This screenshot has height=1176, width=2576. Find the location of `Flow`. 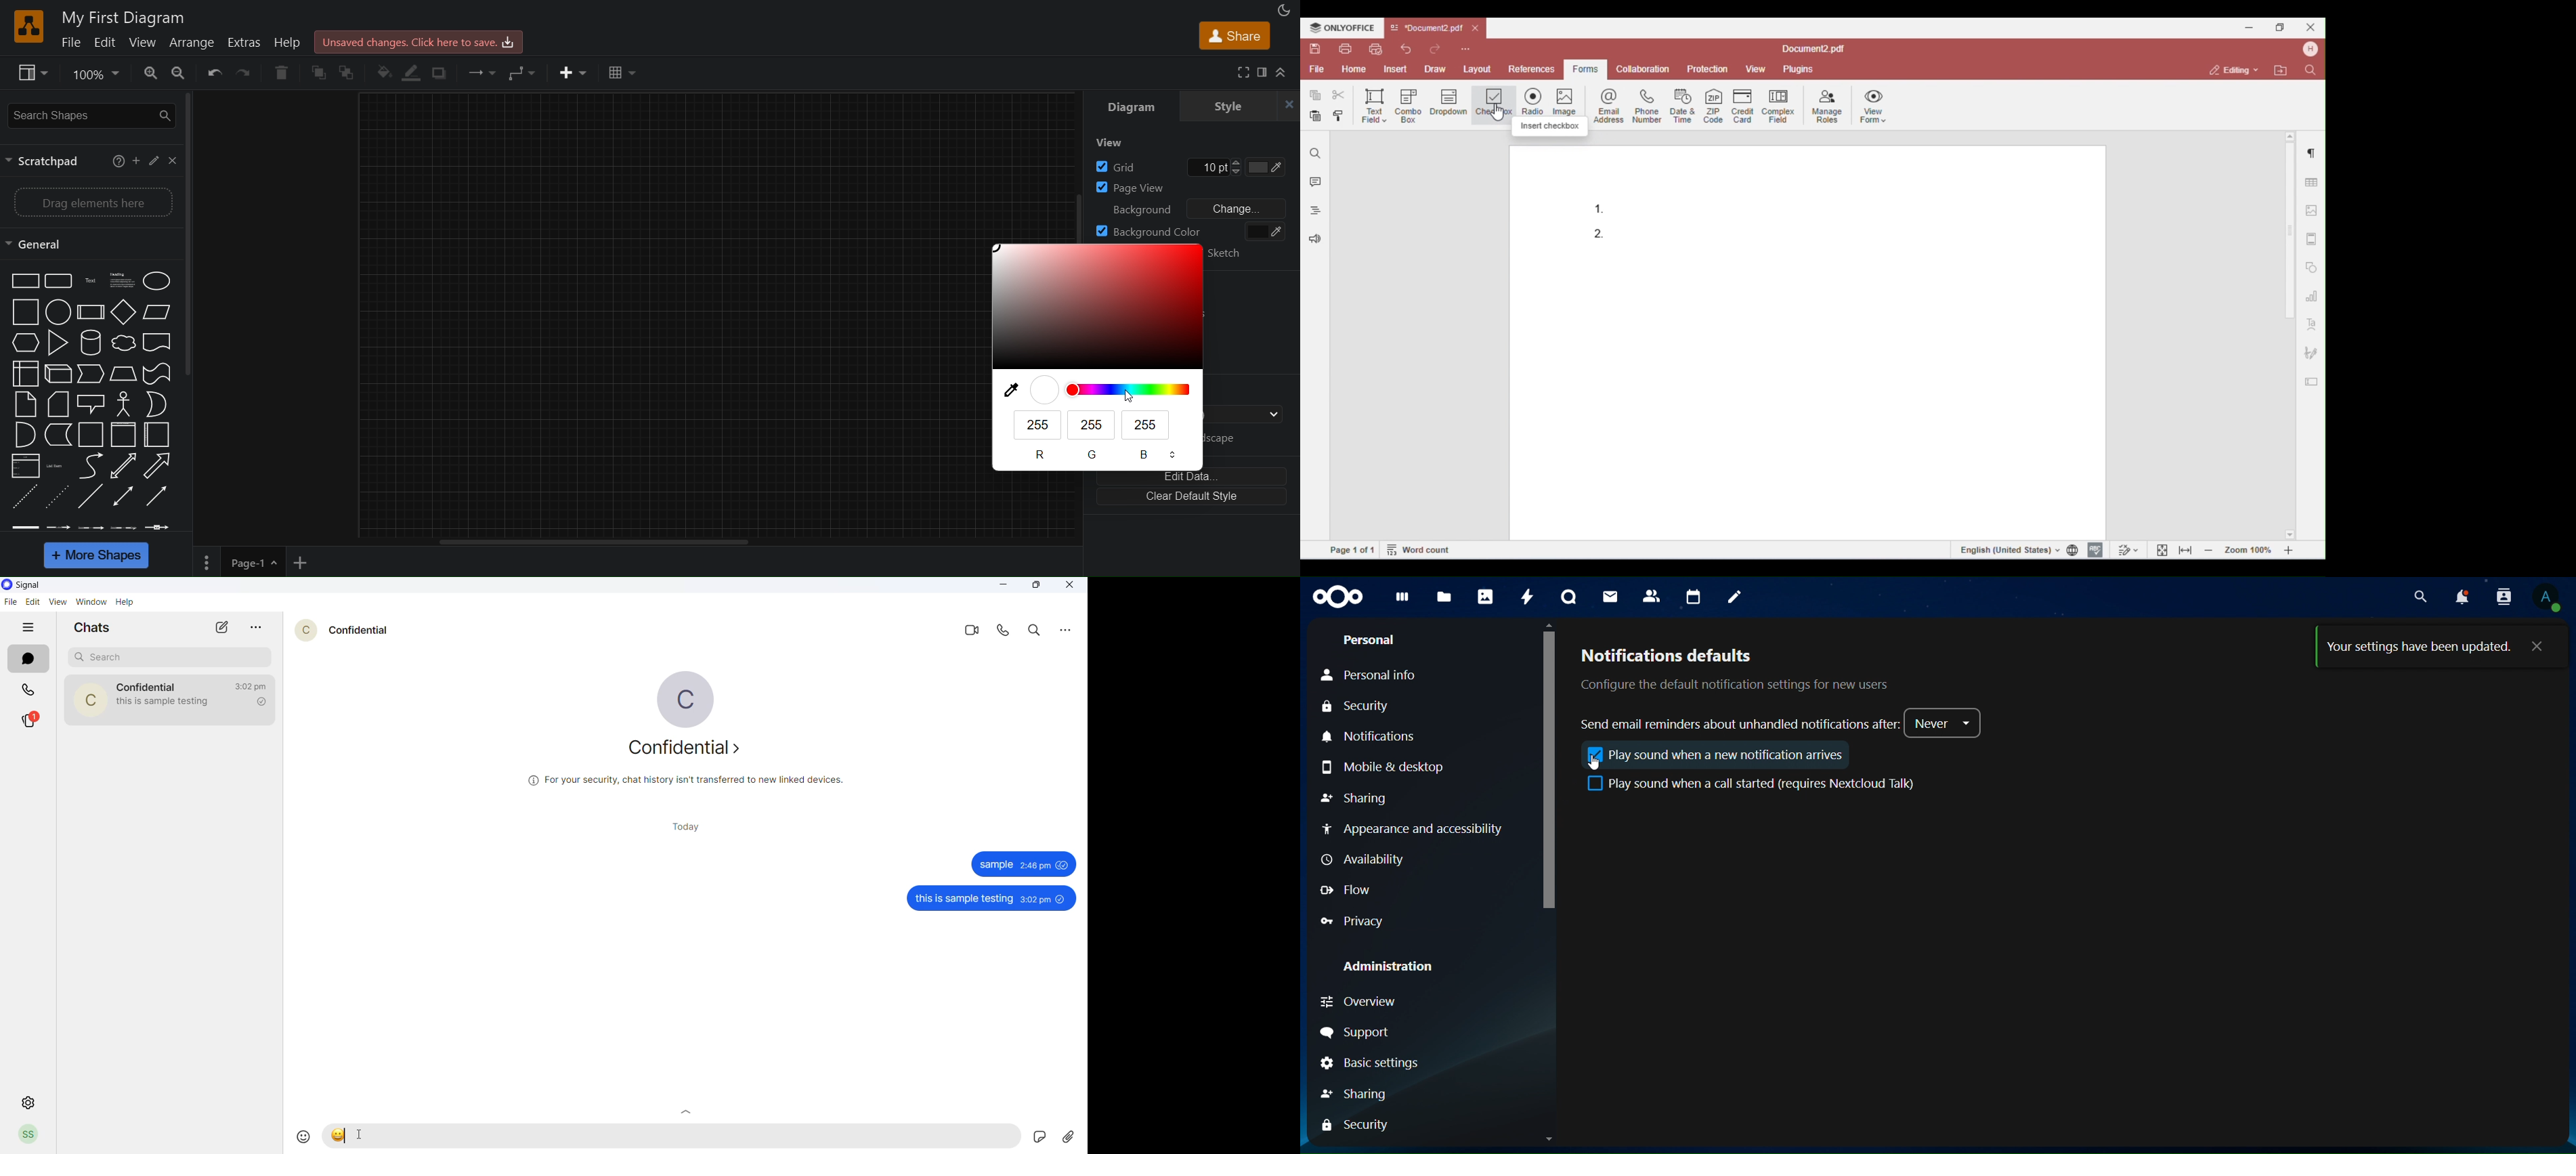

Flow is located at coordinates (1345, 891).